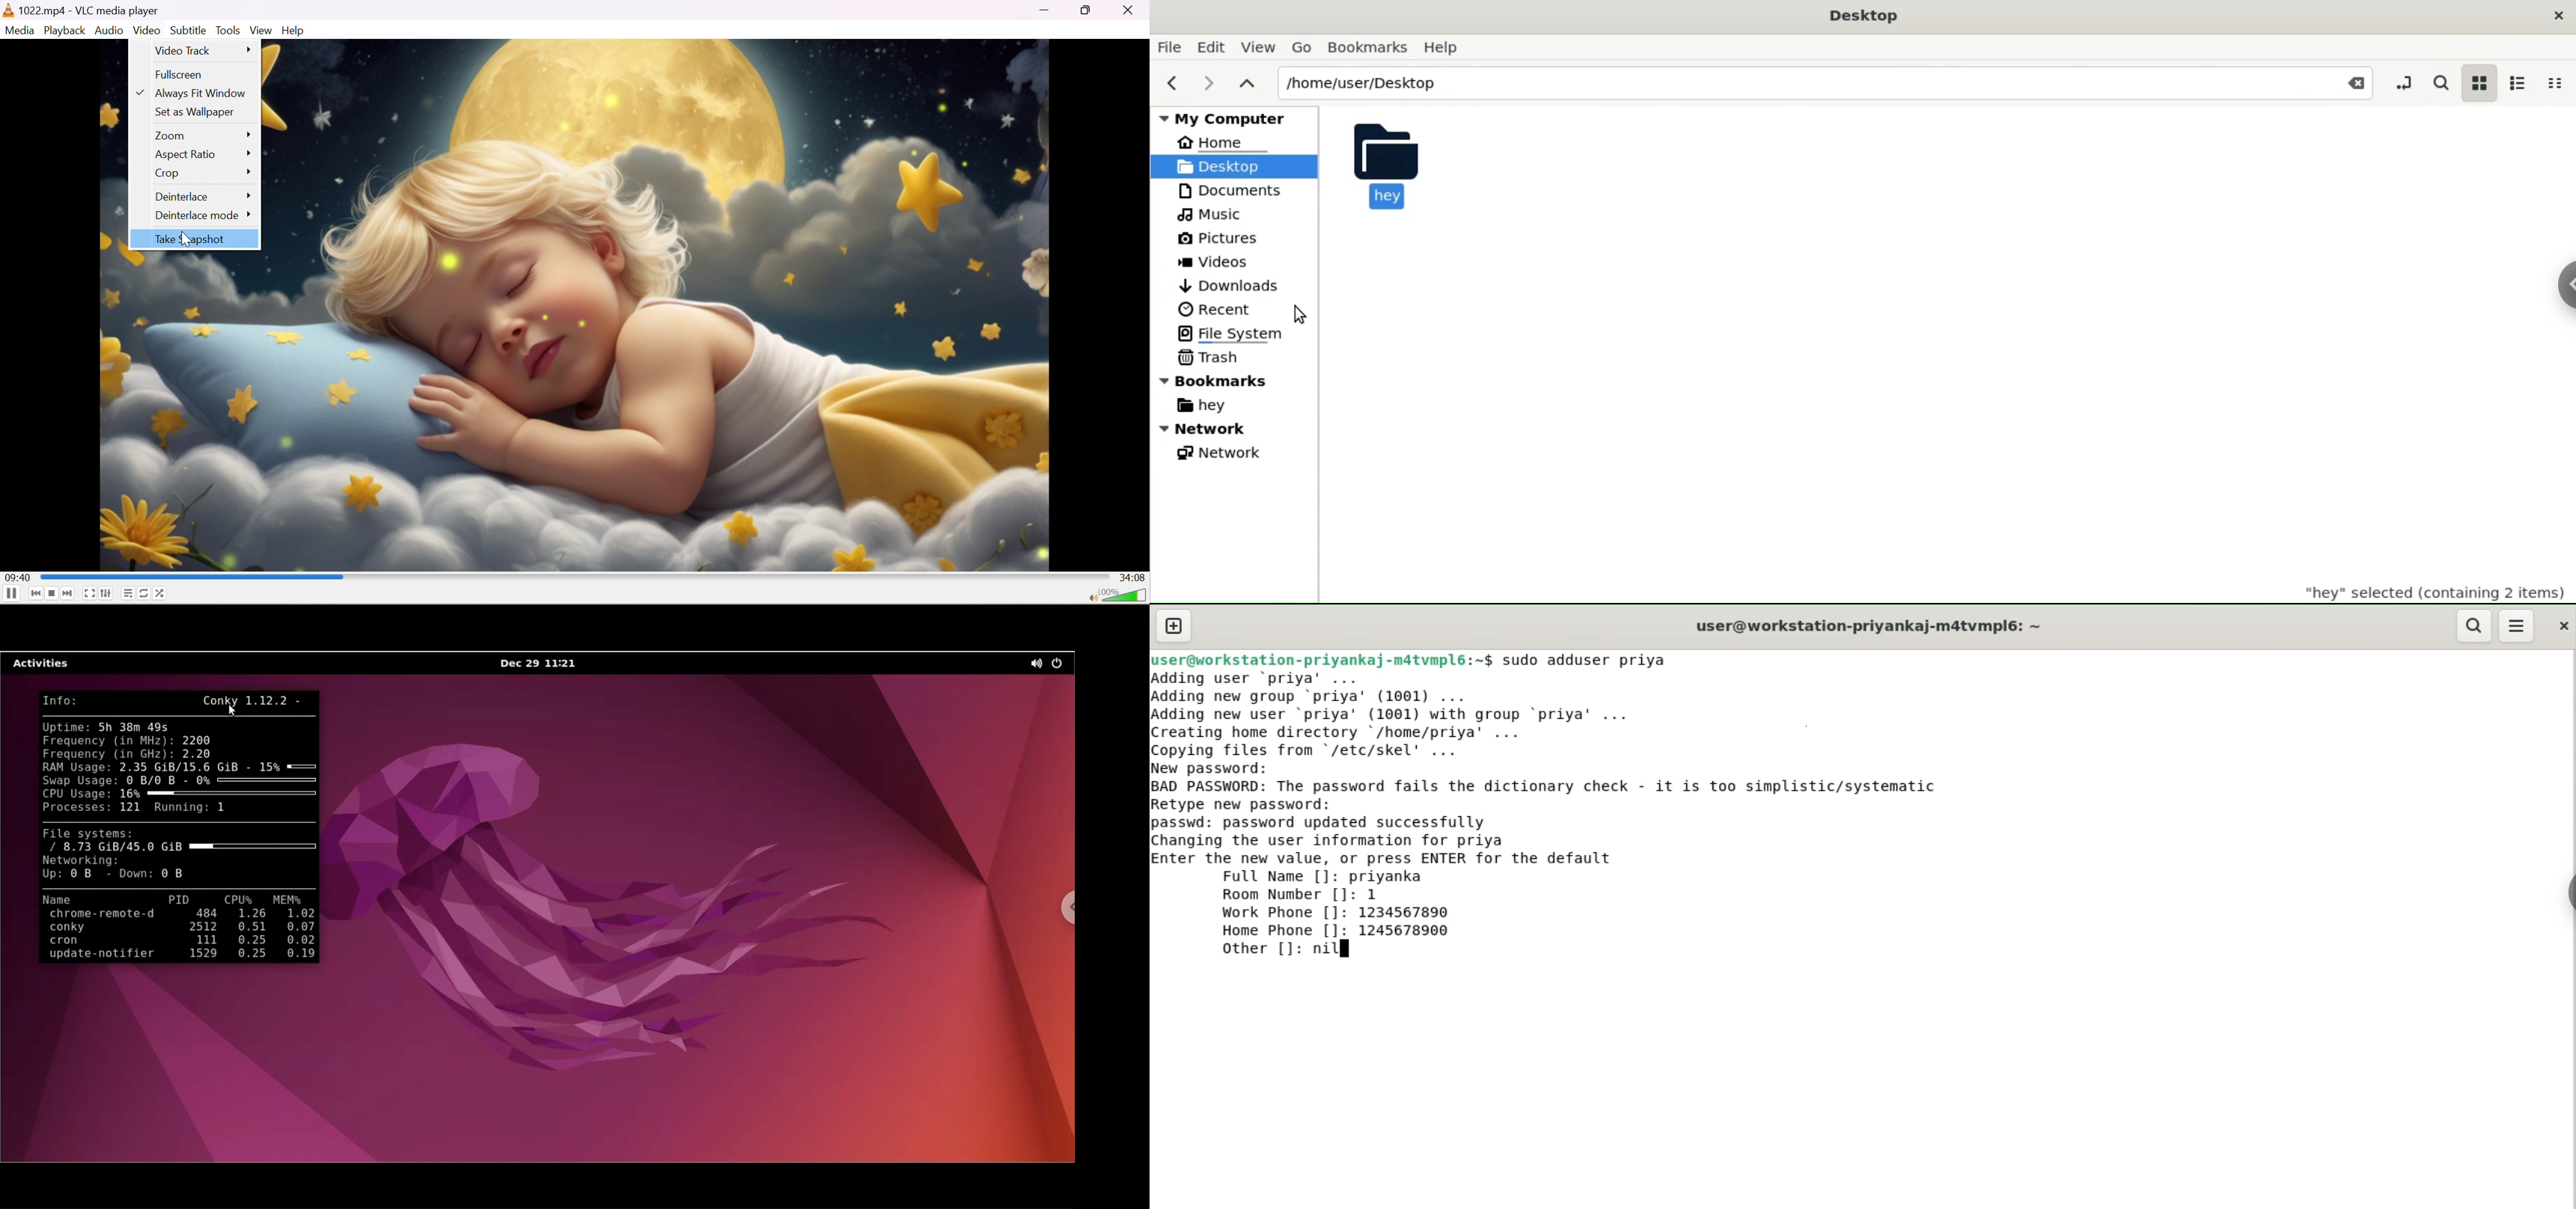 The image size is (2576, 1232). I want to click on Other [1]: nil, so click(1279, 948).